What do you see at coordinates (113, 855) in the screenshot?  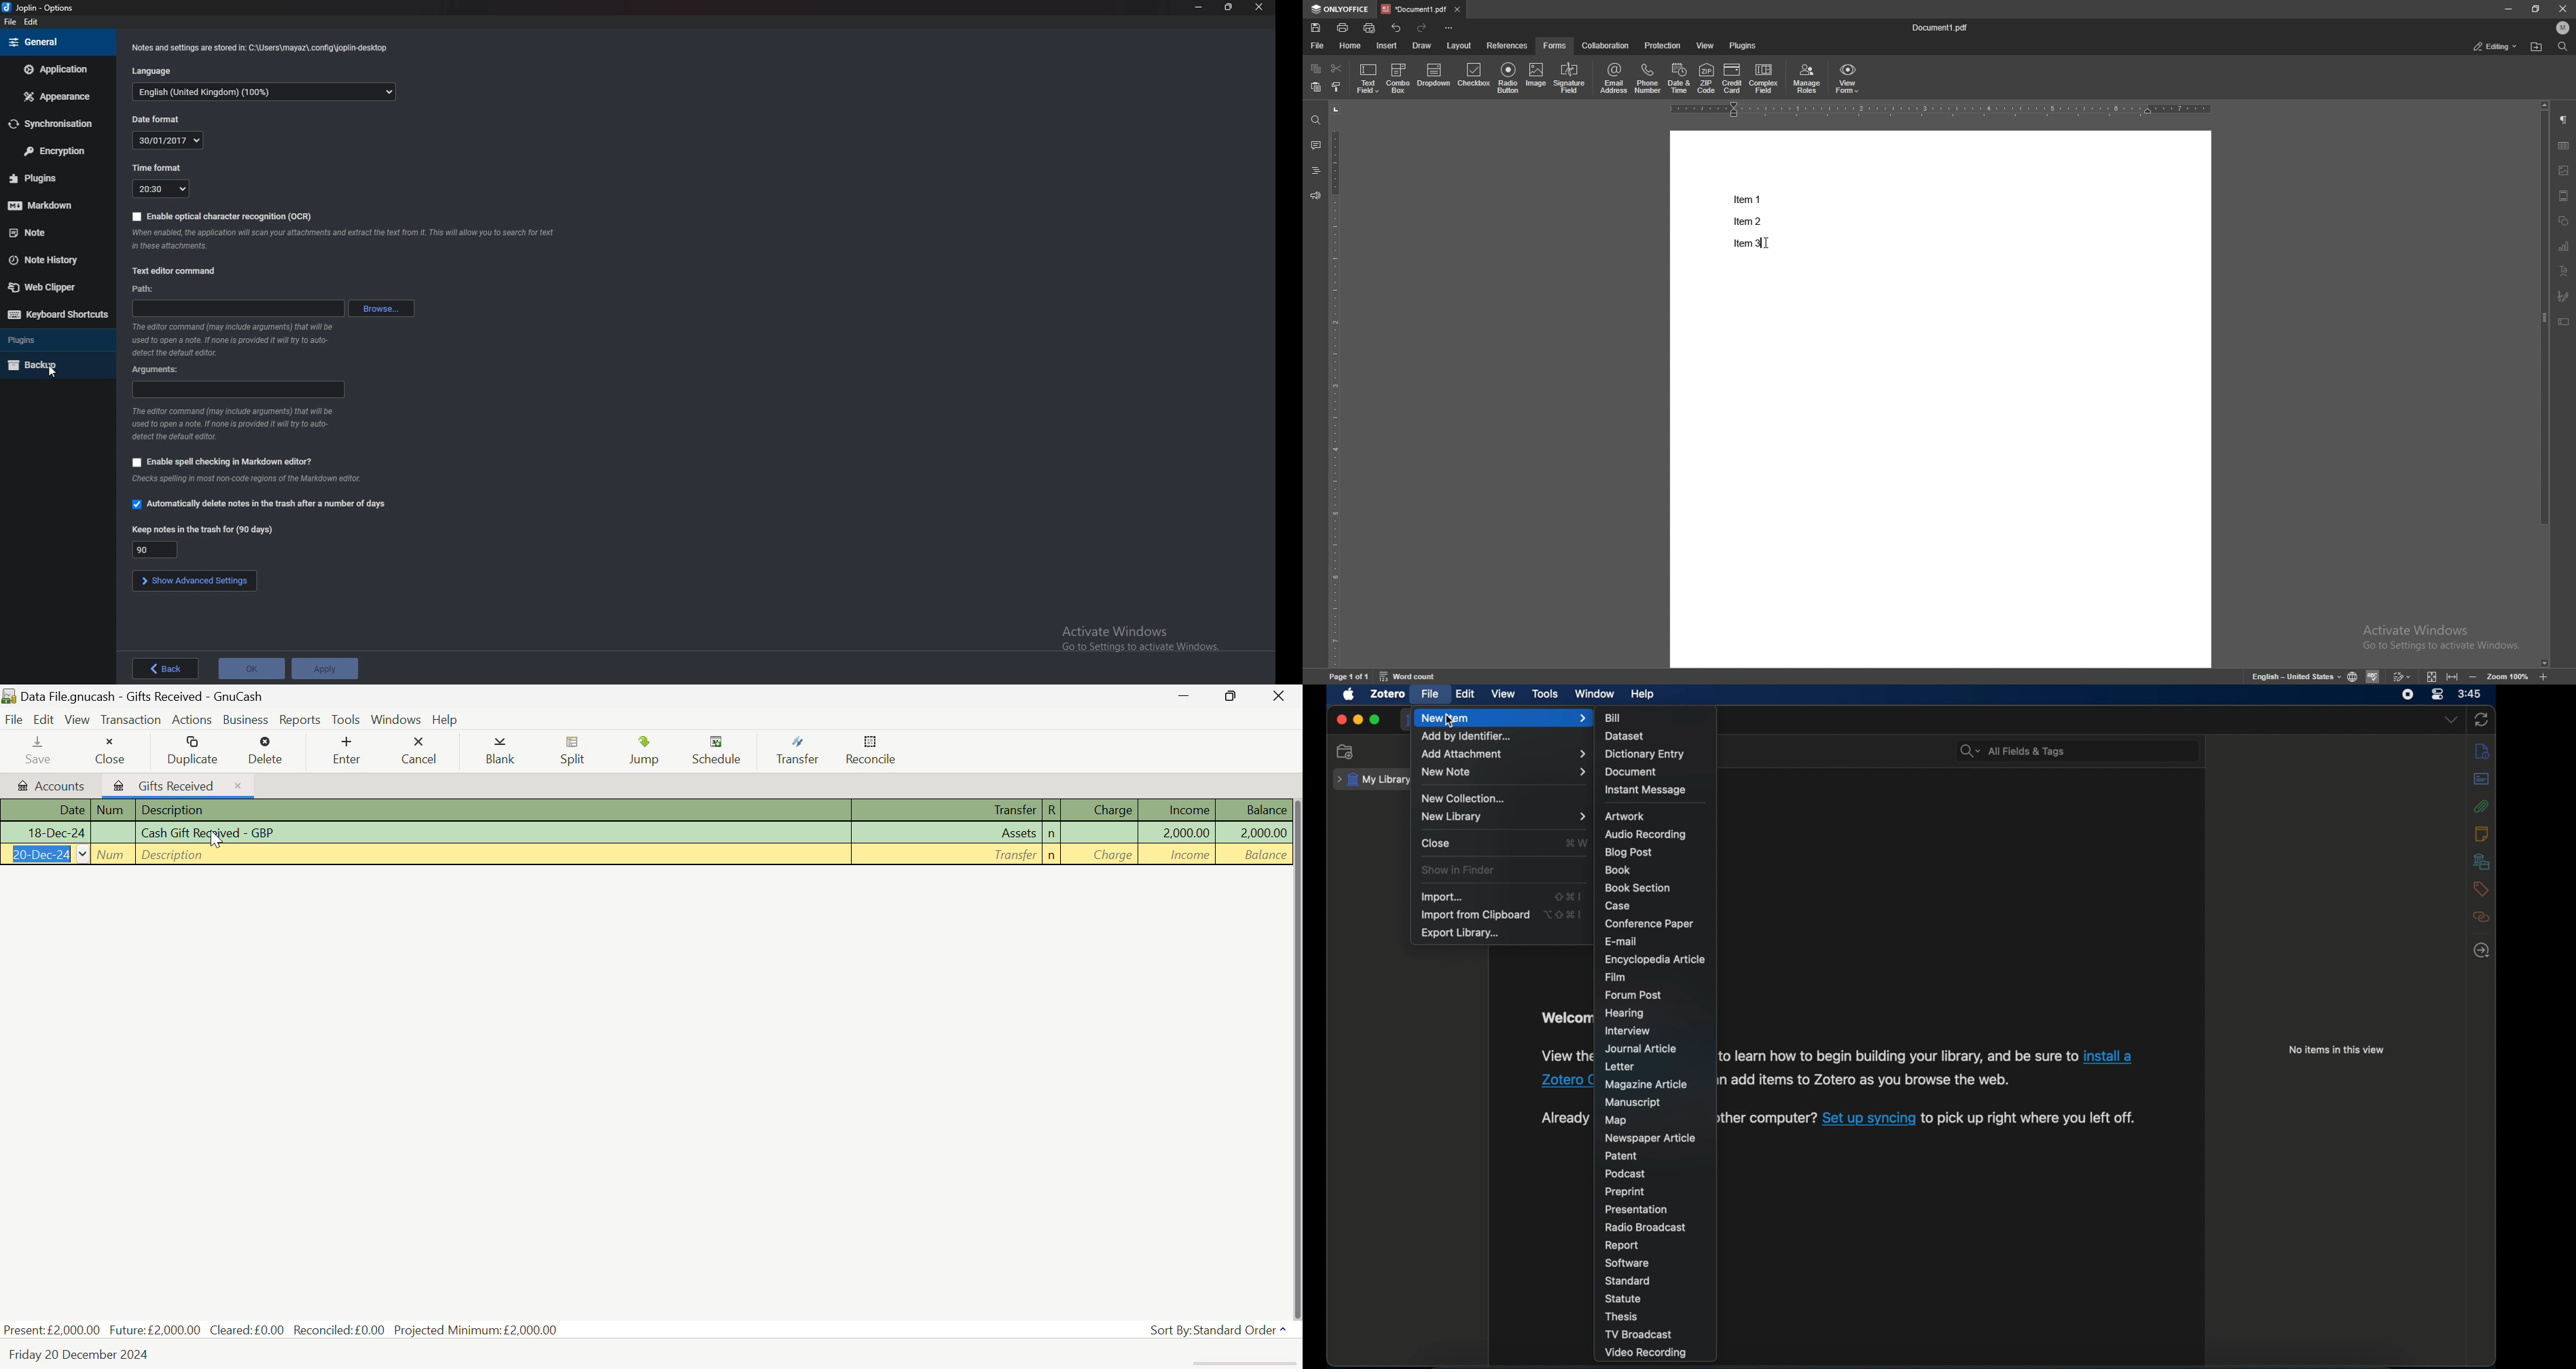 I see `Num` at bounding box center [113, 855].